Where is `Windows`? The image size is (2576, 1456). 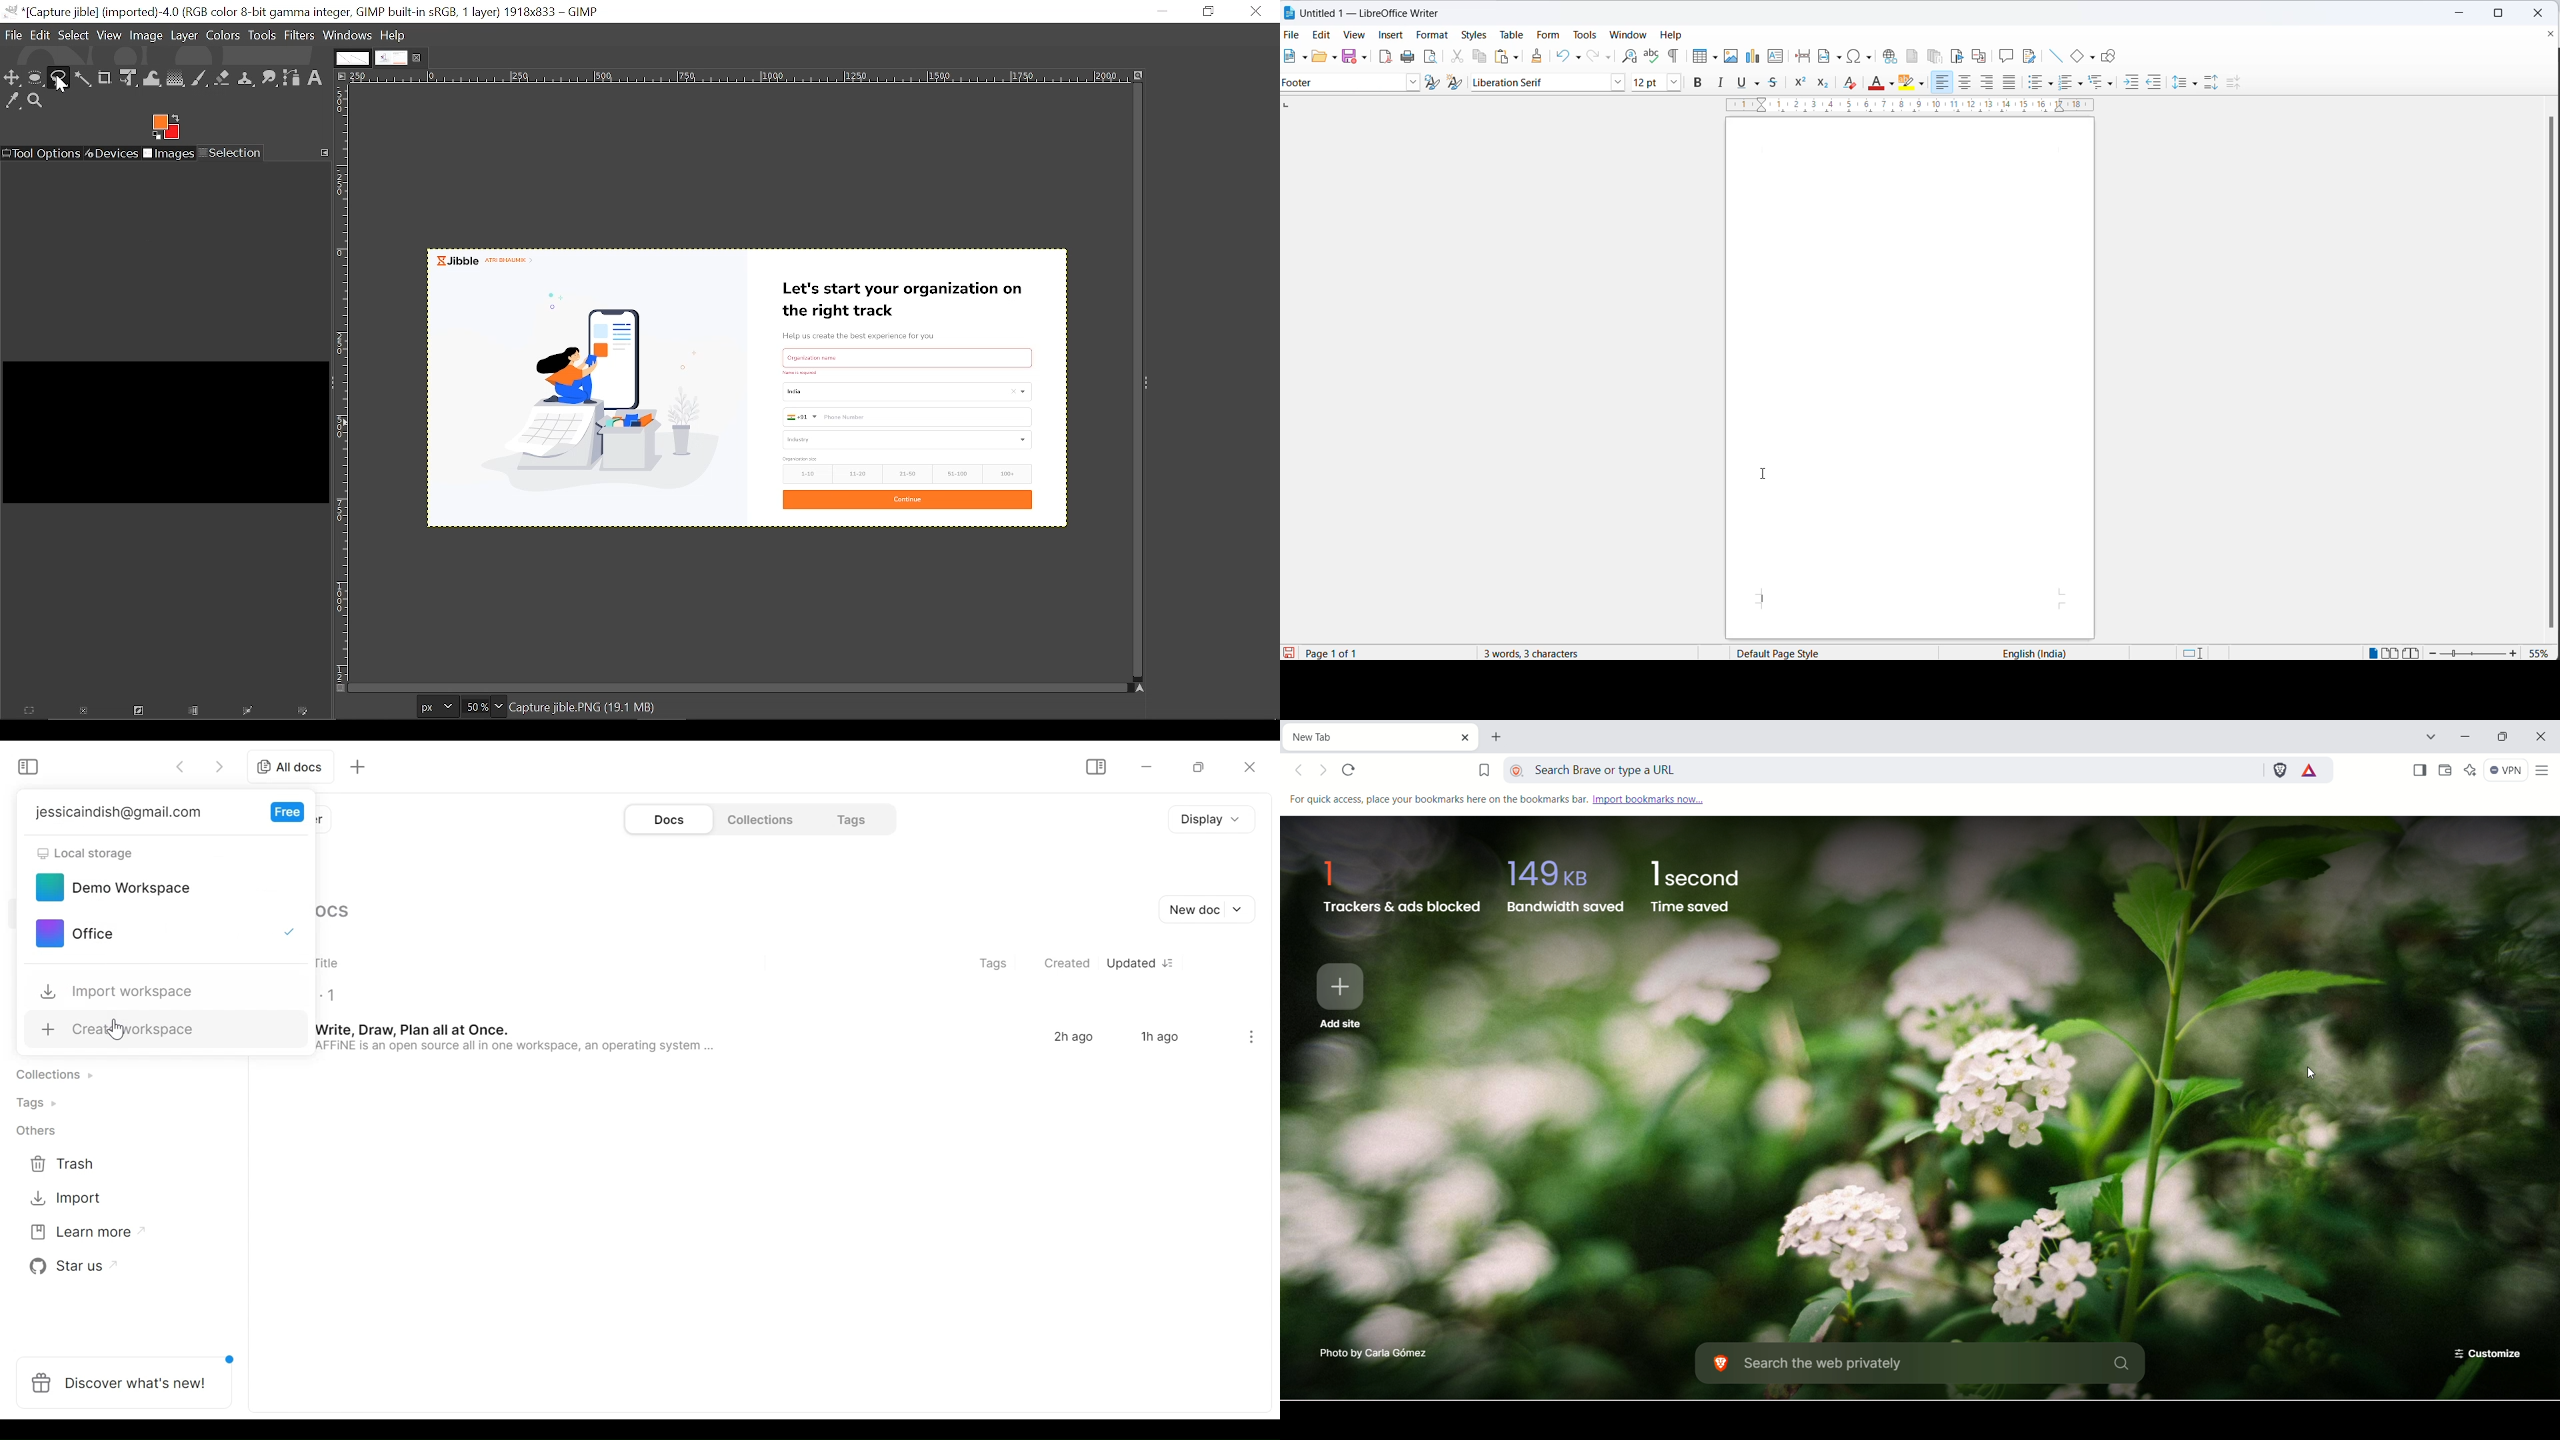
Windows is located at coordinates (348, 35).